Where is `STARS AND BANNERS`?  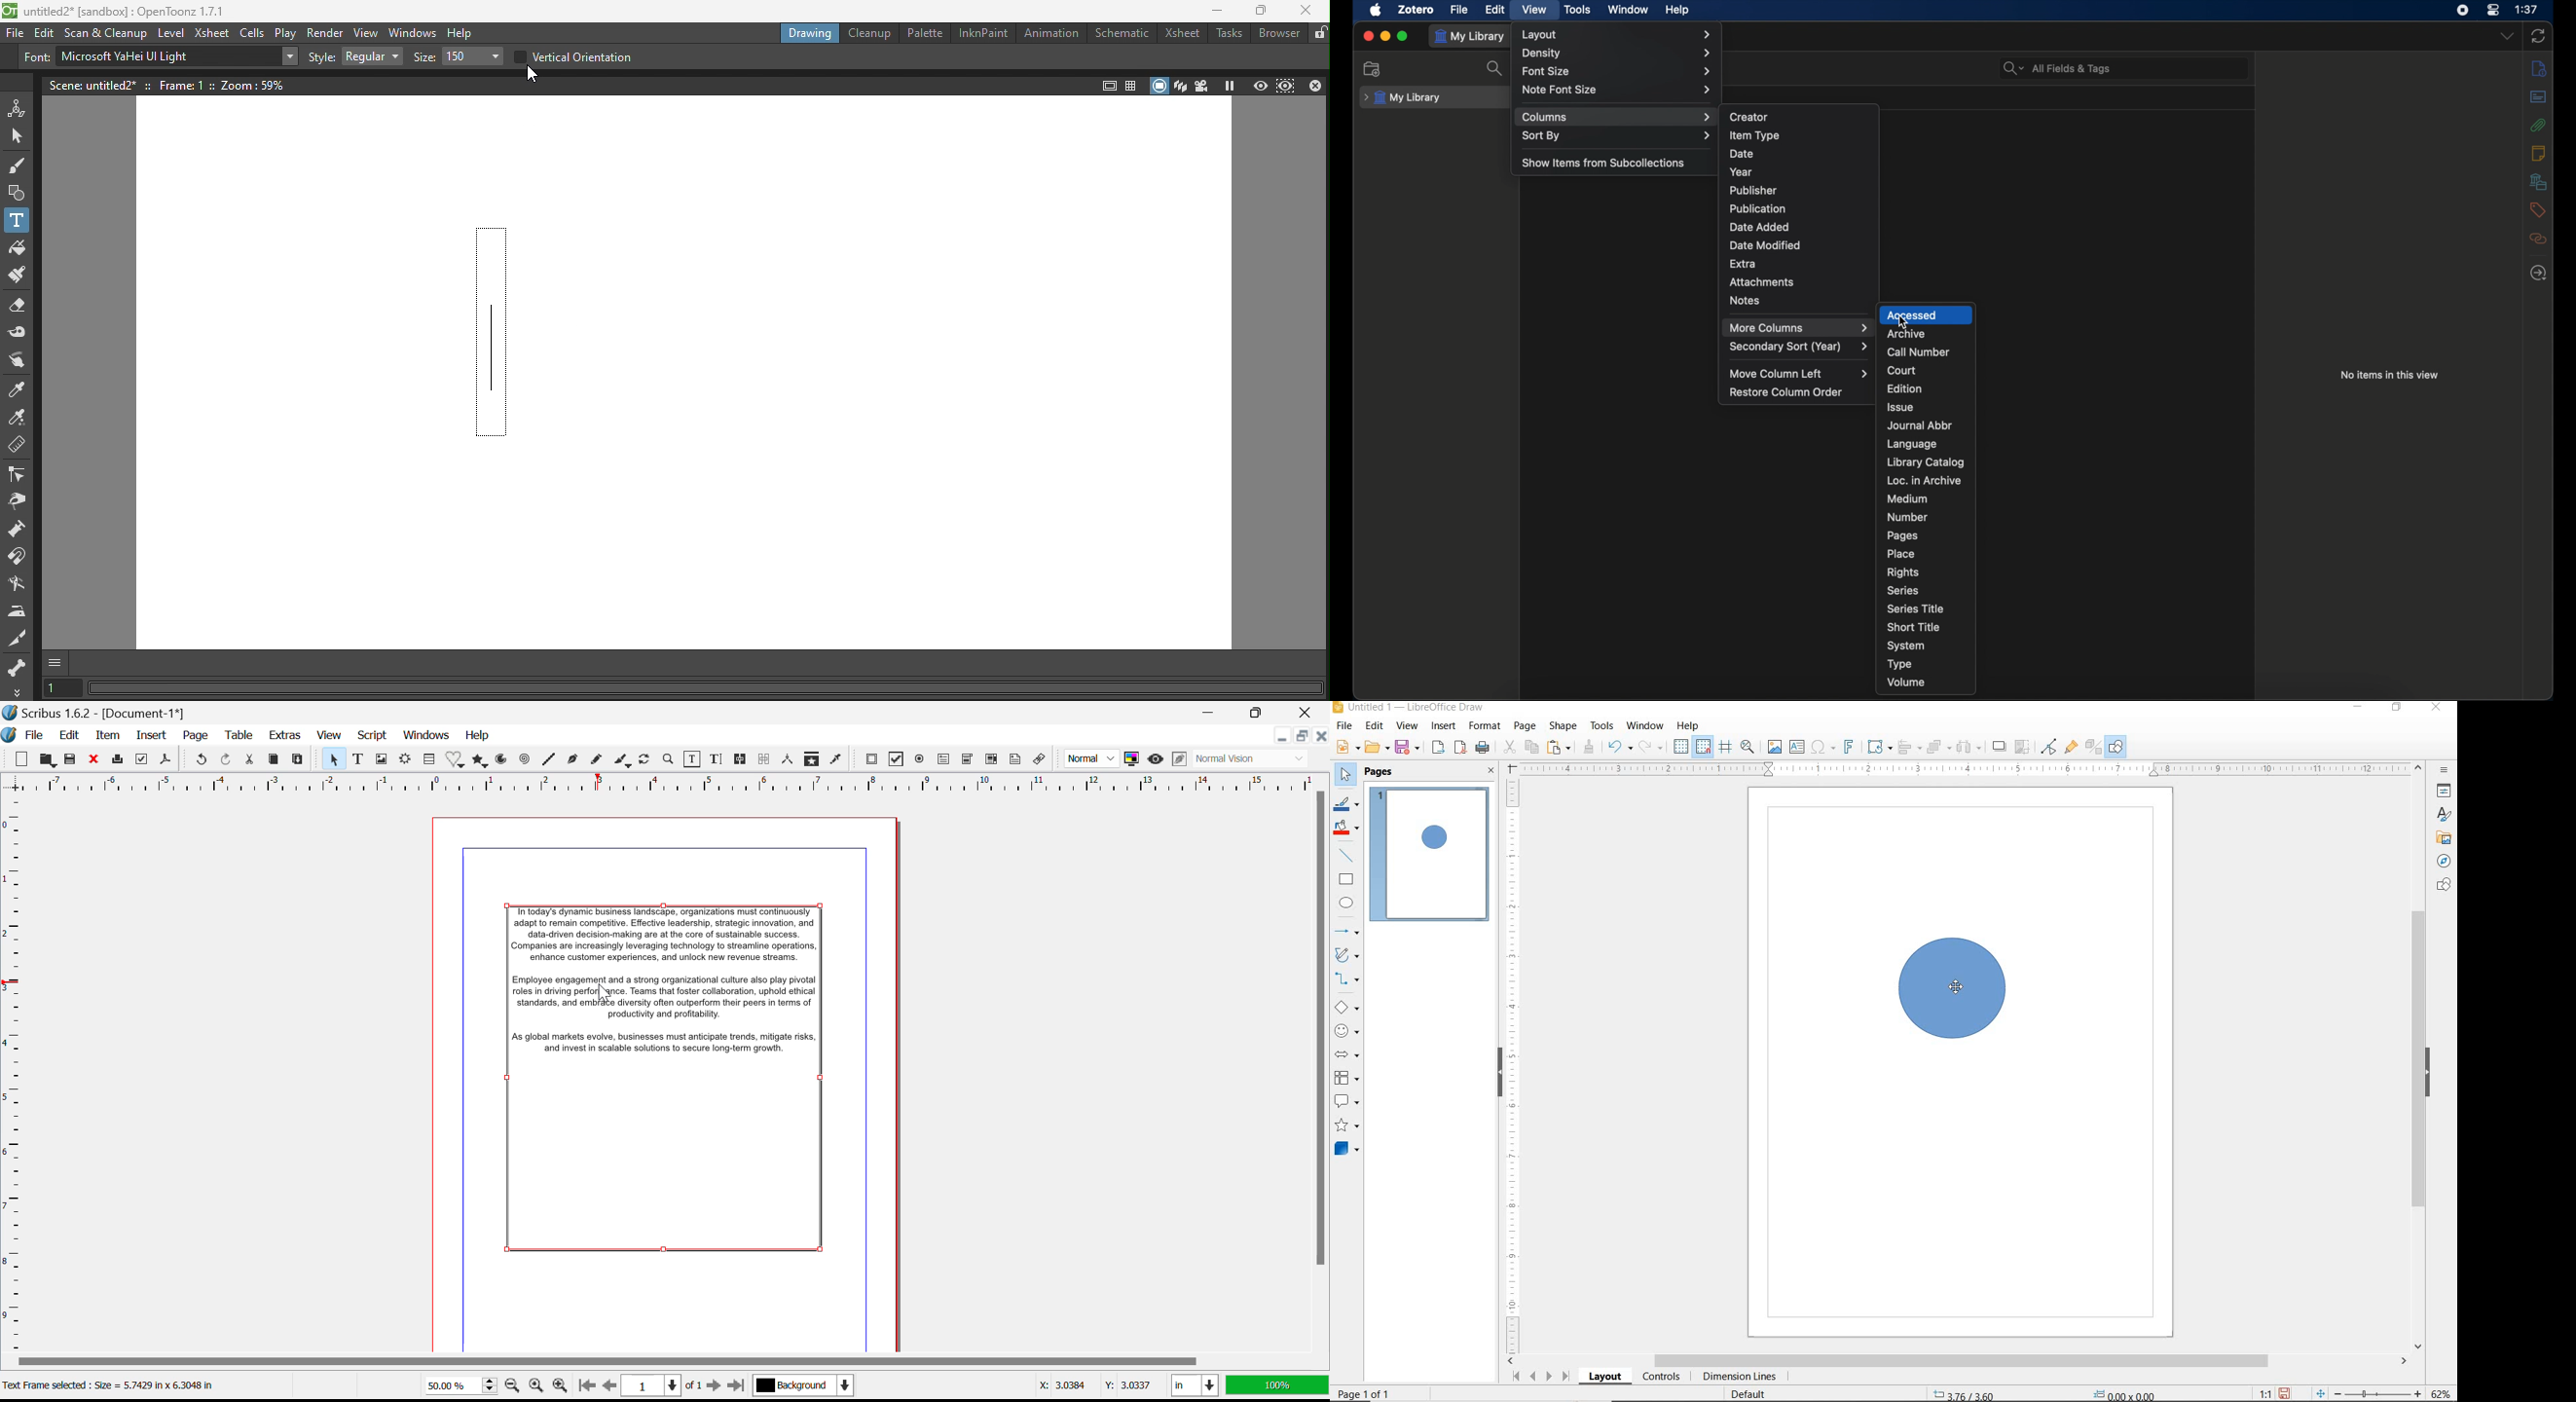
STARS AND BANNERS is located at coordinates (1347, 1126).